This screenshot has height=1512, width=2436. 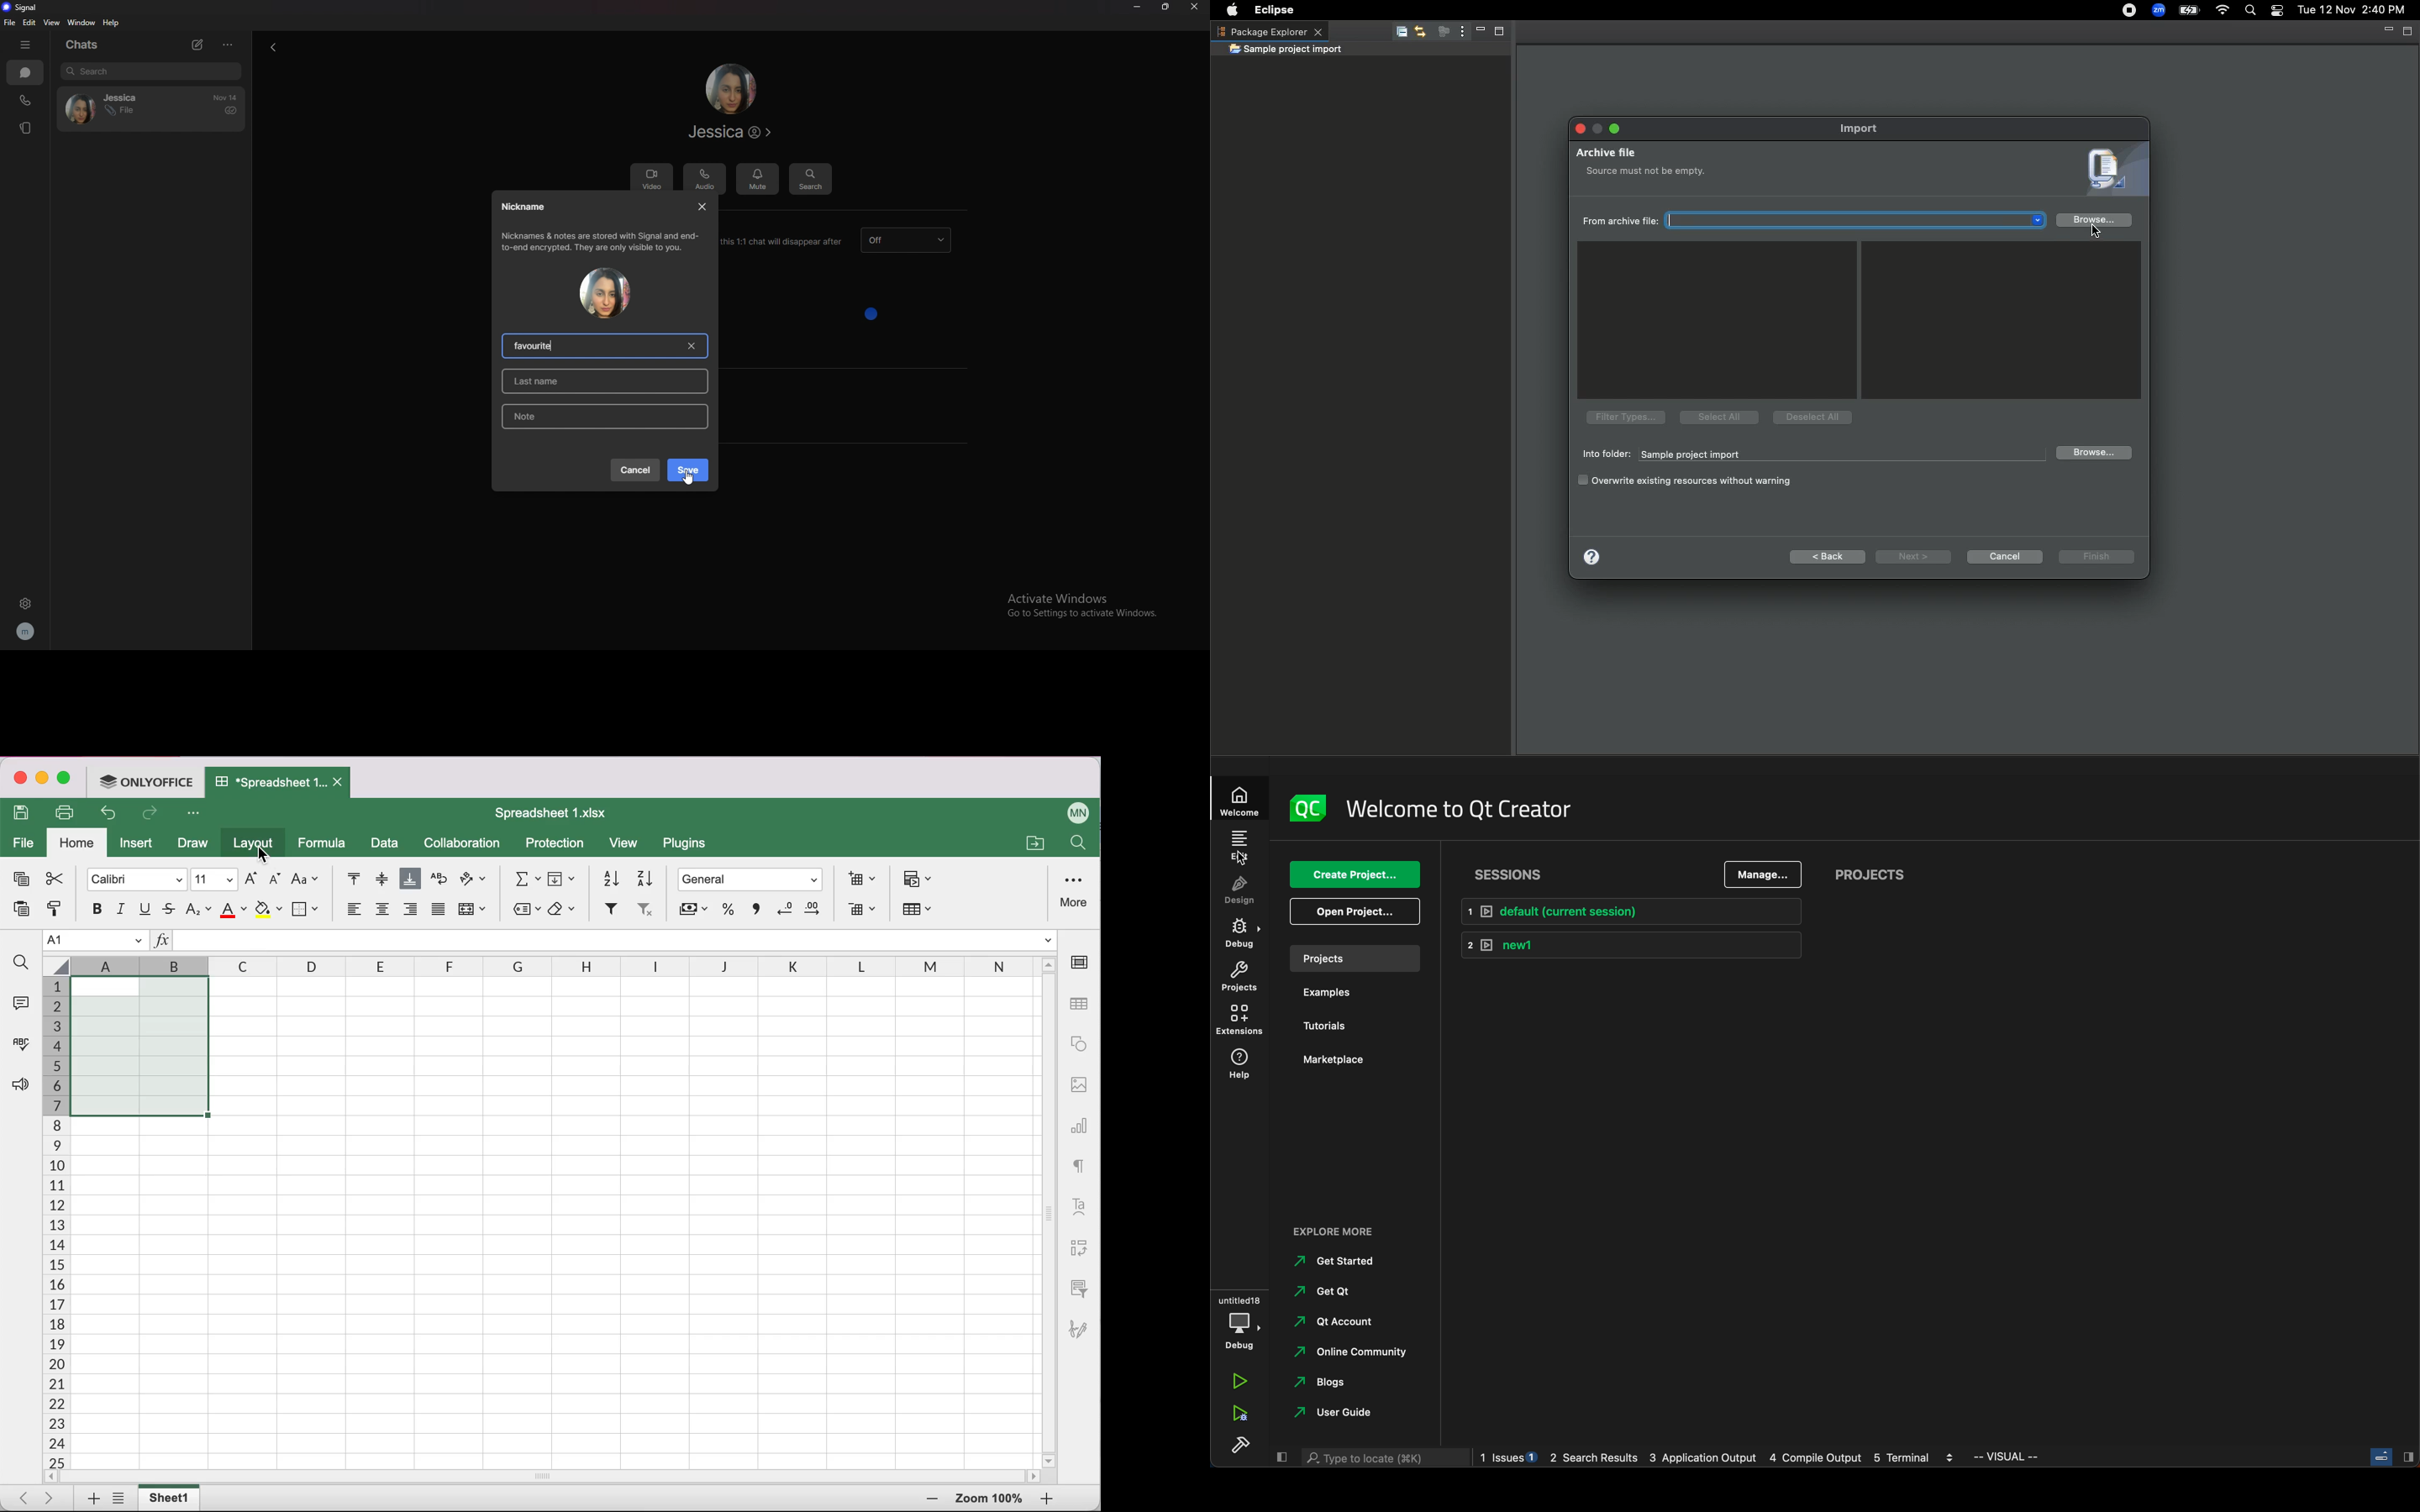 What do you see at coordinates (386, 845) in the screenshot?
I see `data` at bounding box center [386, 845].